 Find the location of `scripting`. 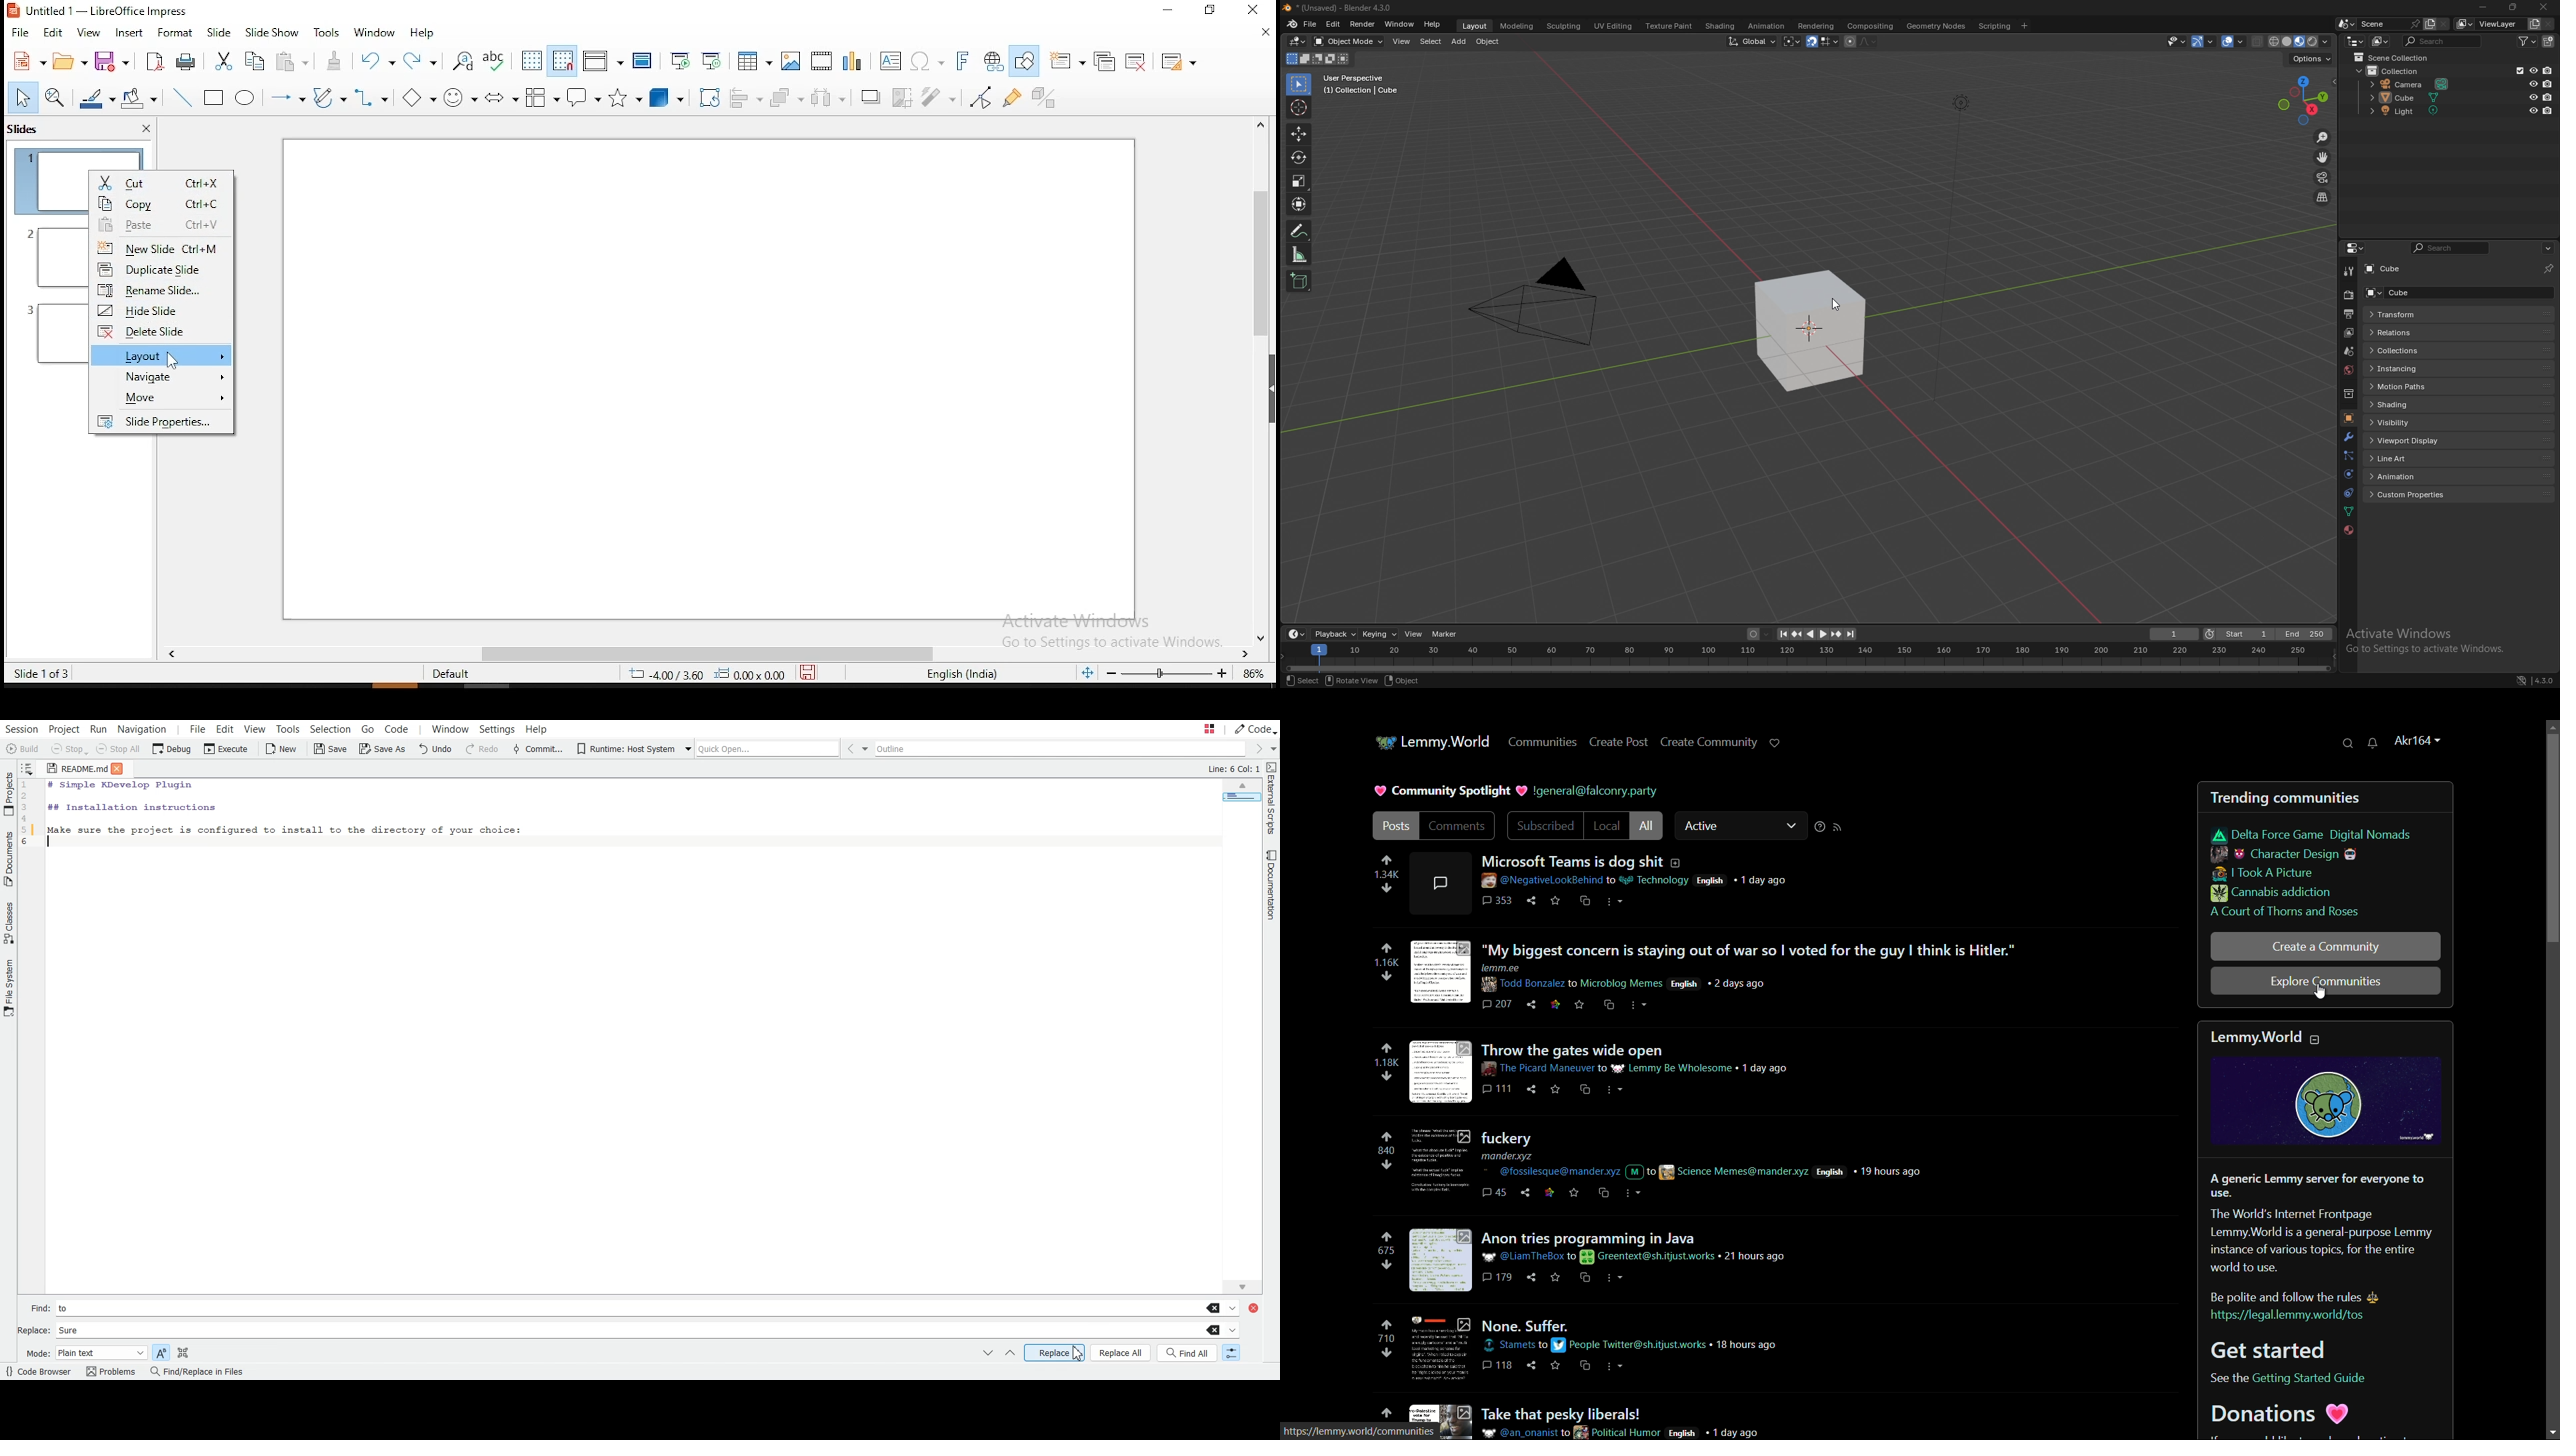

scripting is located at coordinates (1995, 25).